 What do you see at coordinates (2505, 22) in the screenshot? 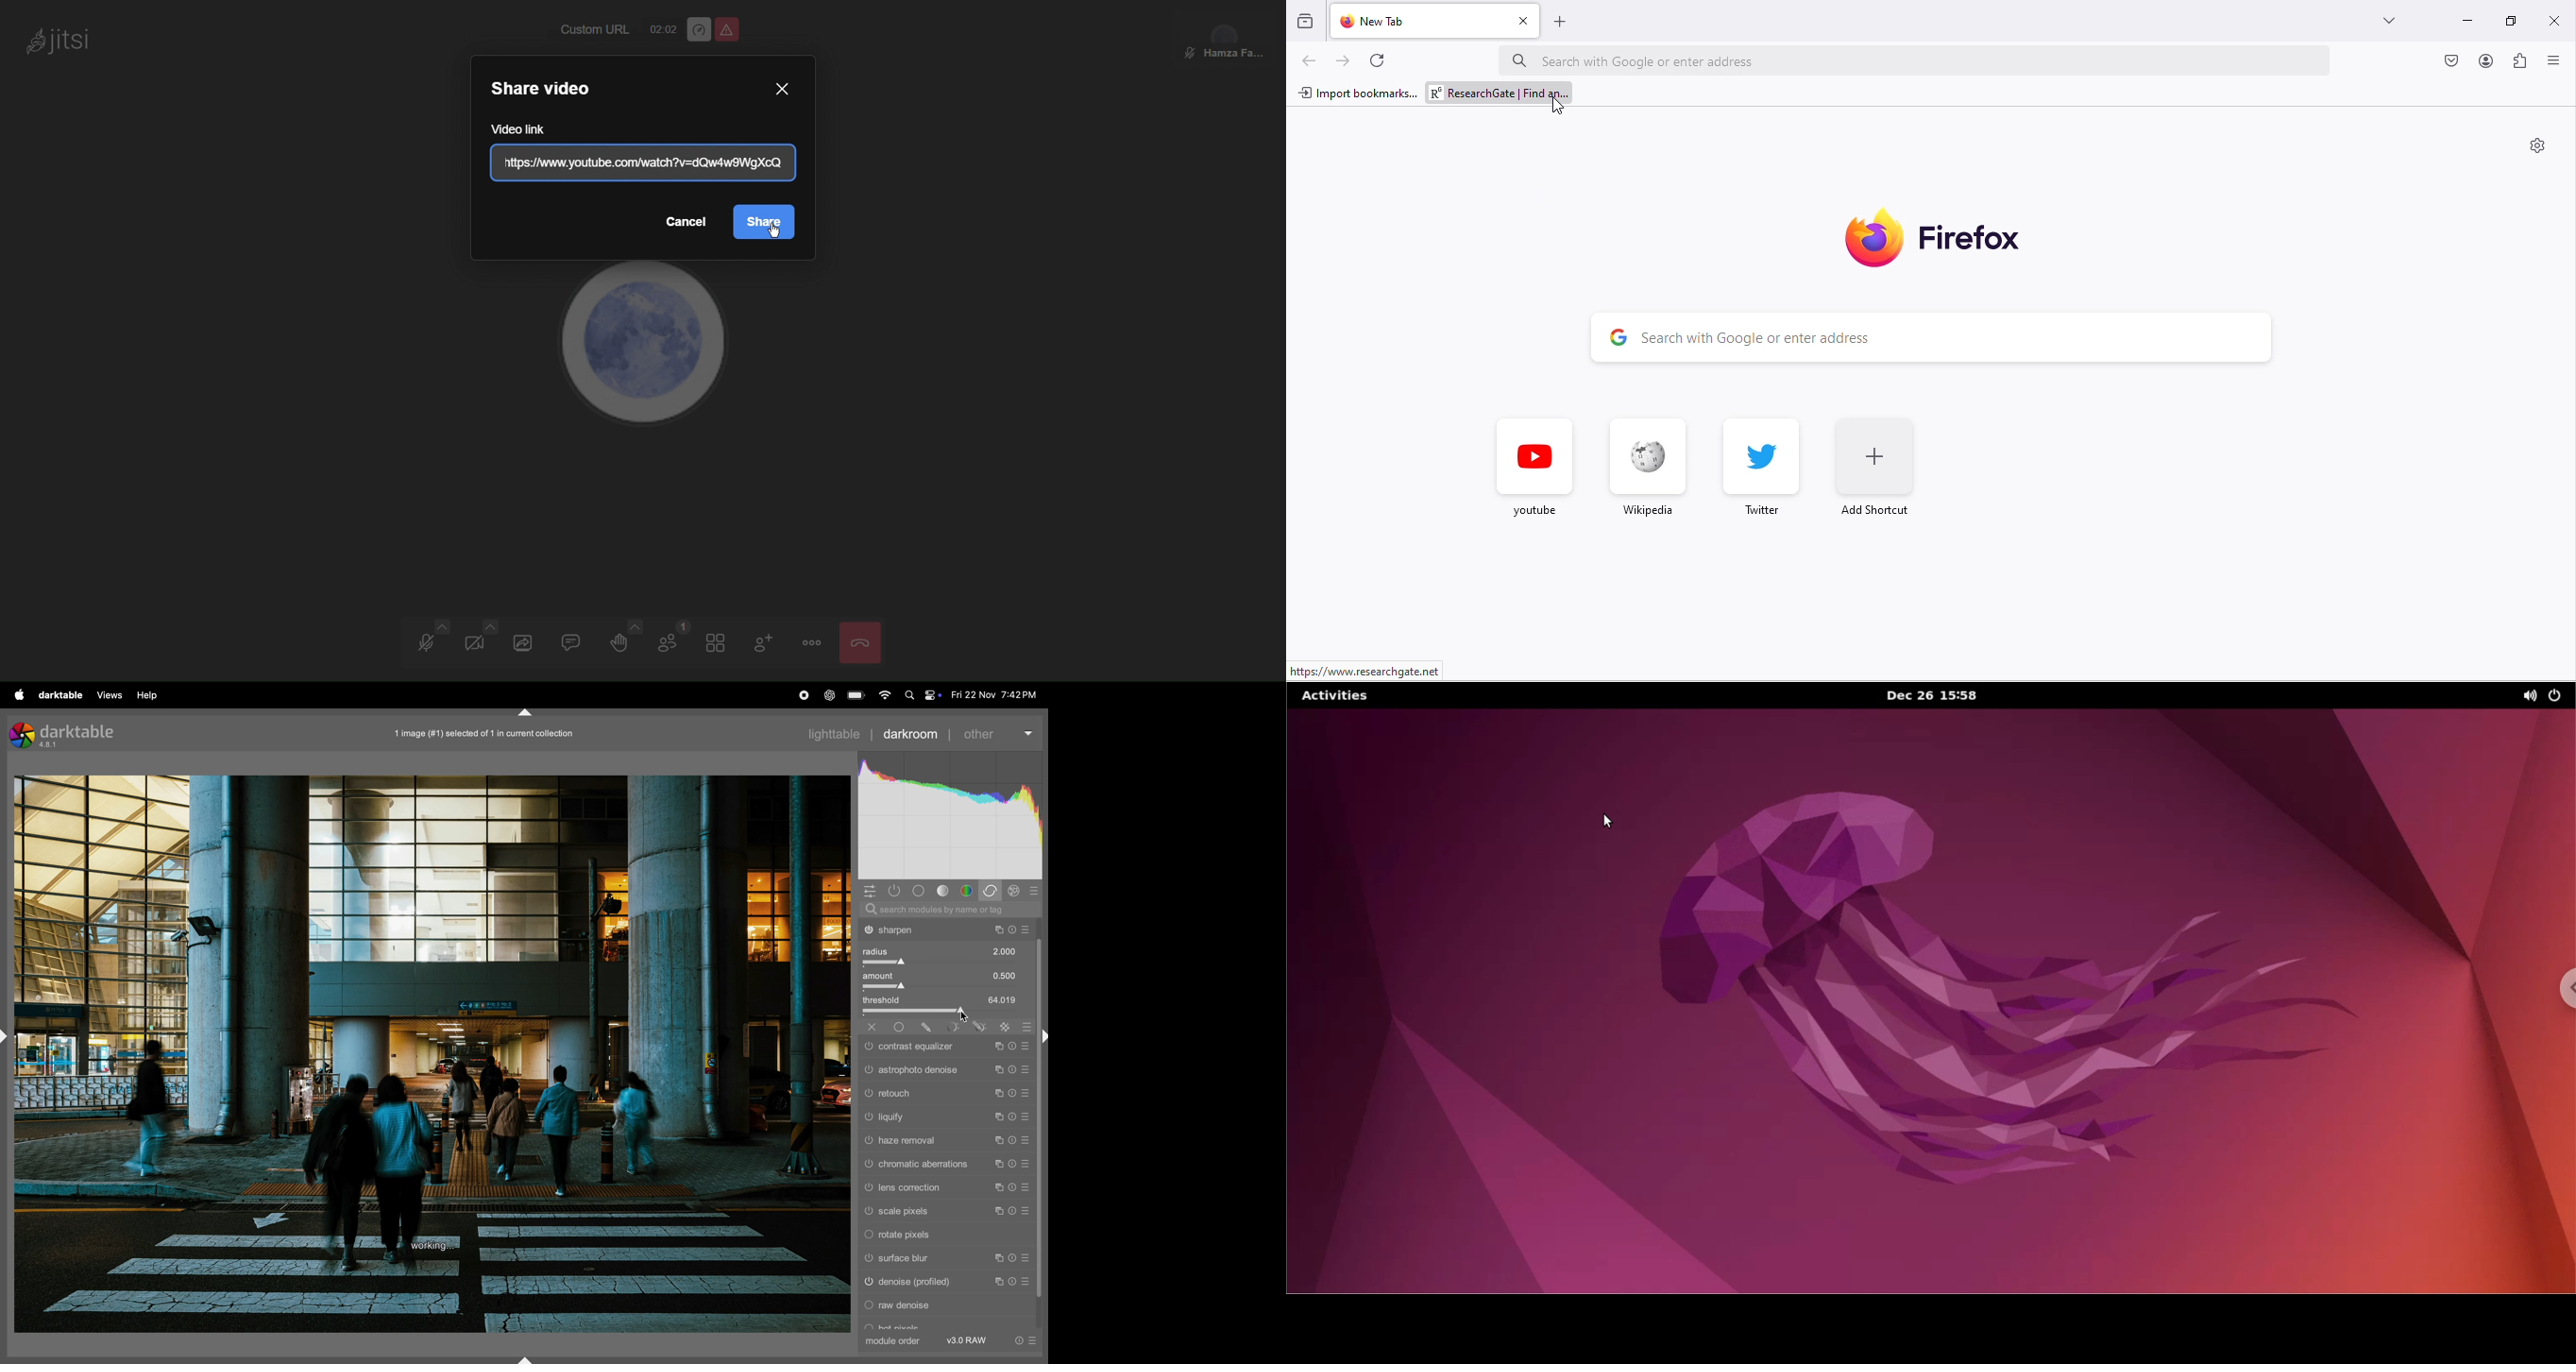
I see `maximize` at bounding box center [2505, 22].